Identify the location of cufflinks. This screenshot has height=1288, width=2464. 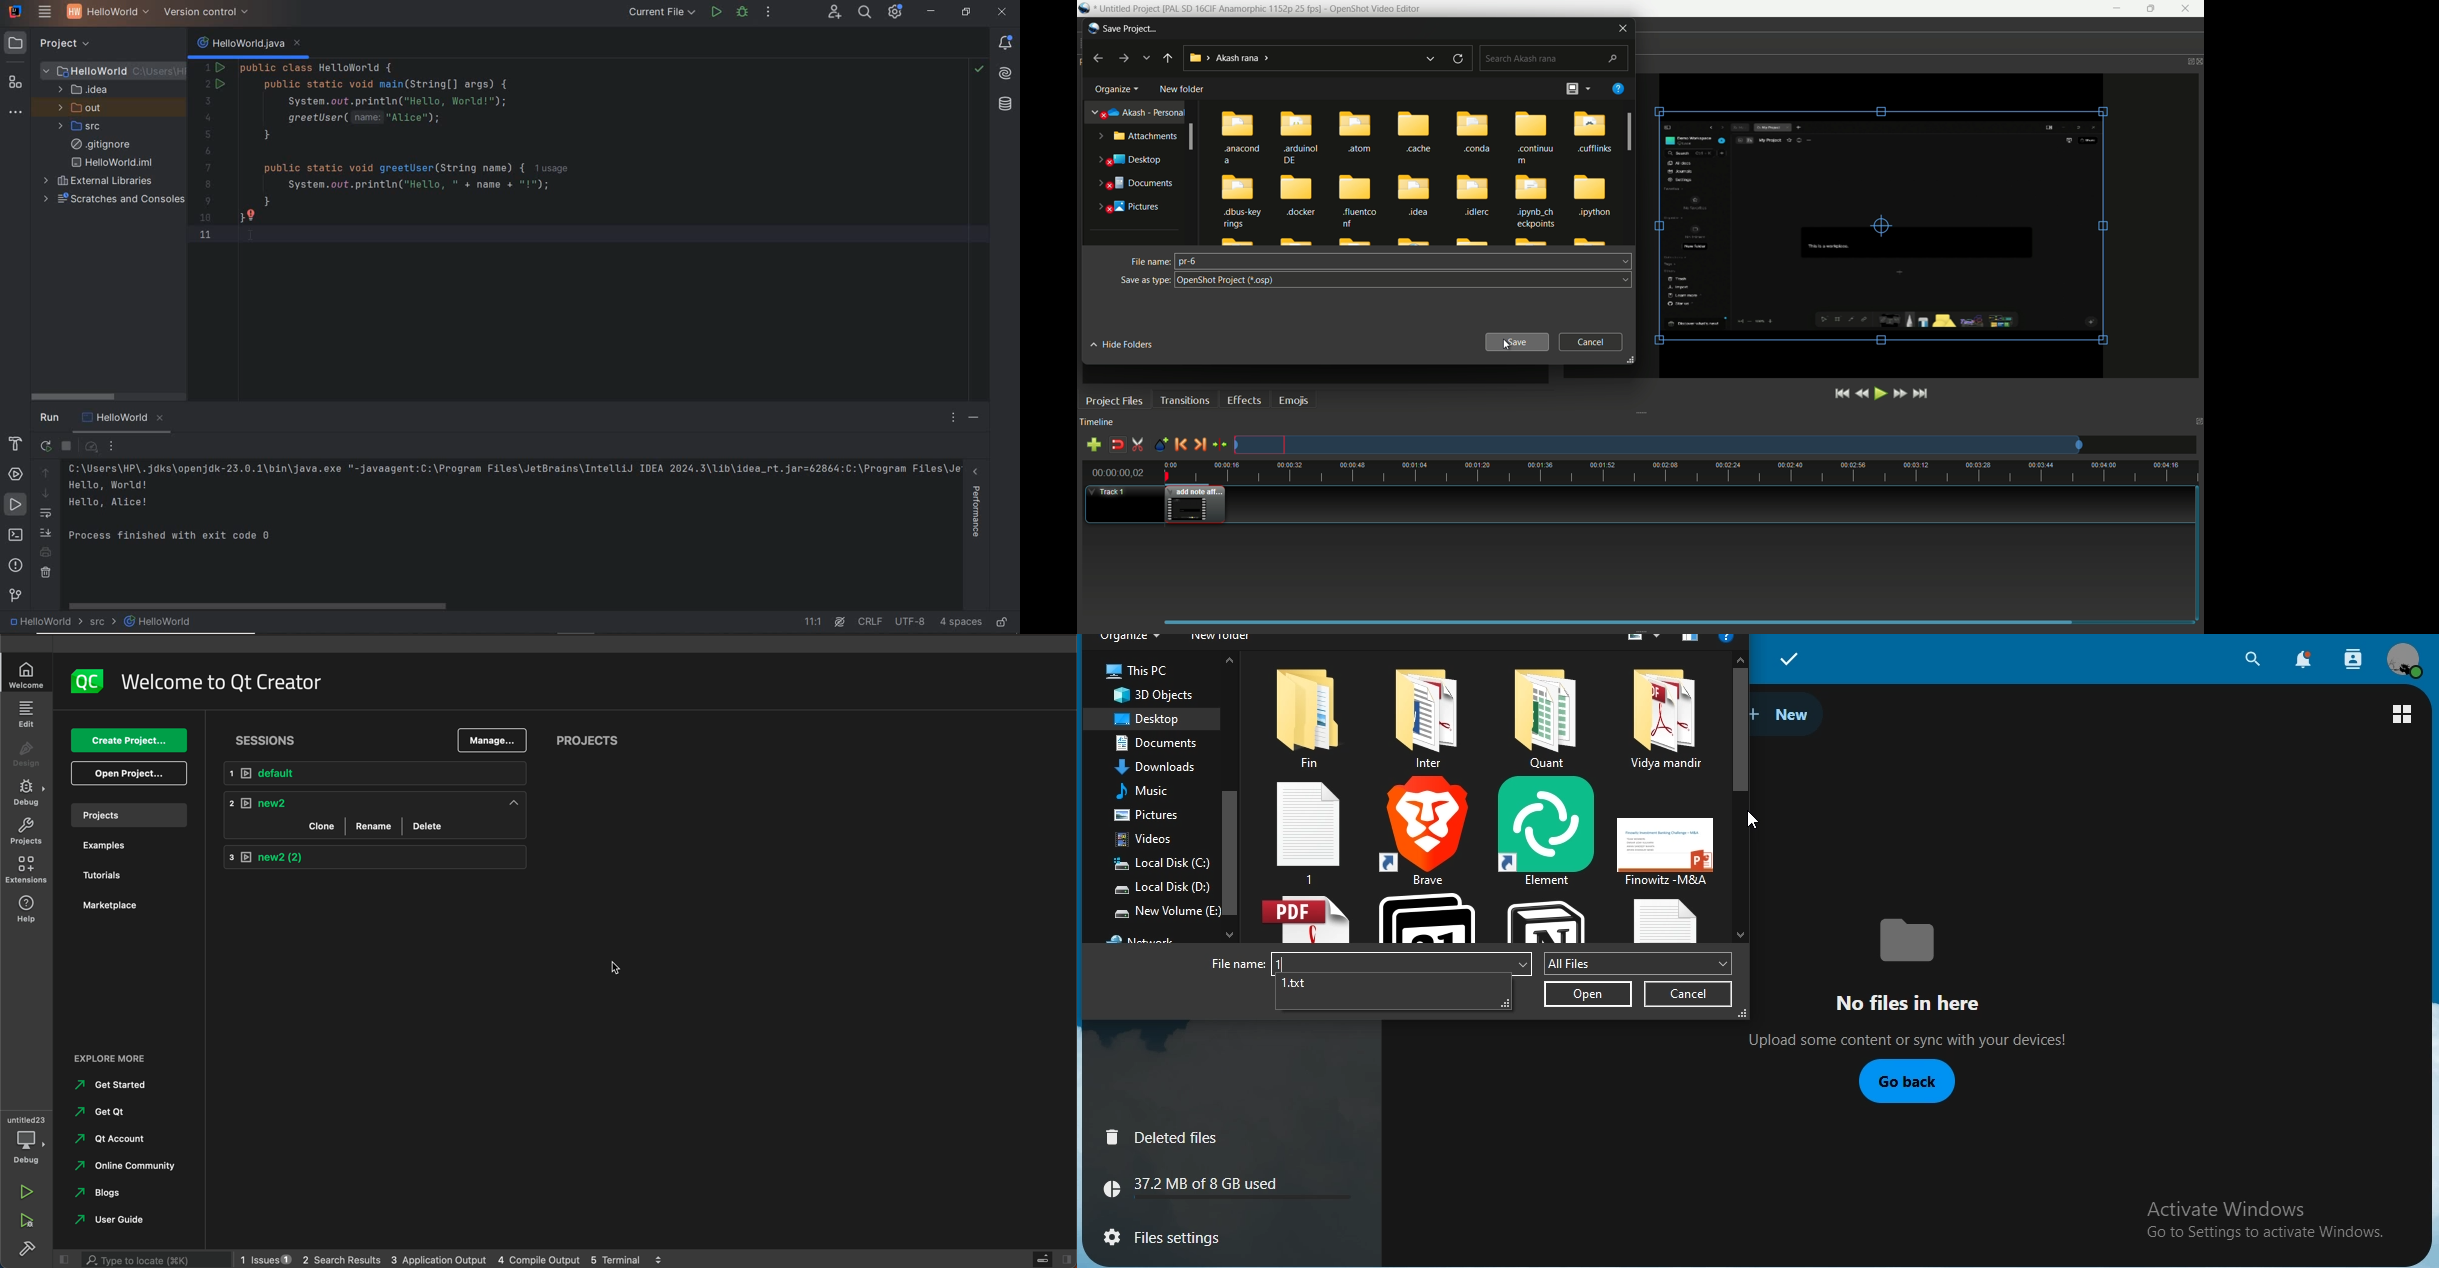
(1592, 136).